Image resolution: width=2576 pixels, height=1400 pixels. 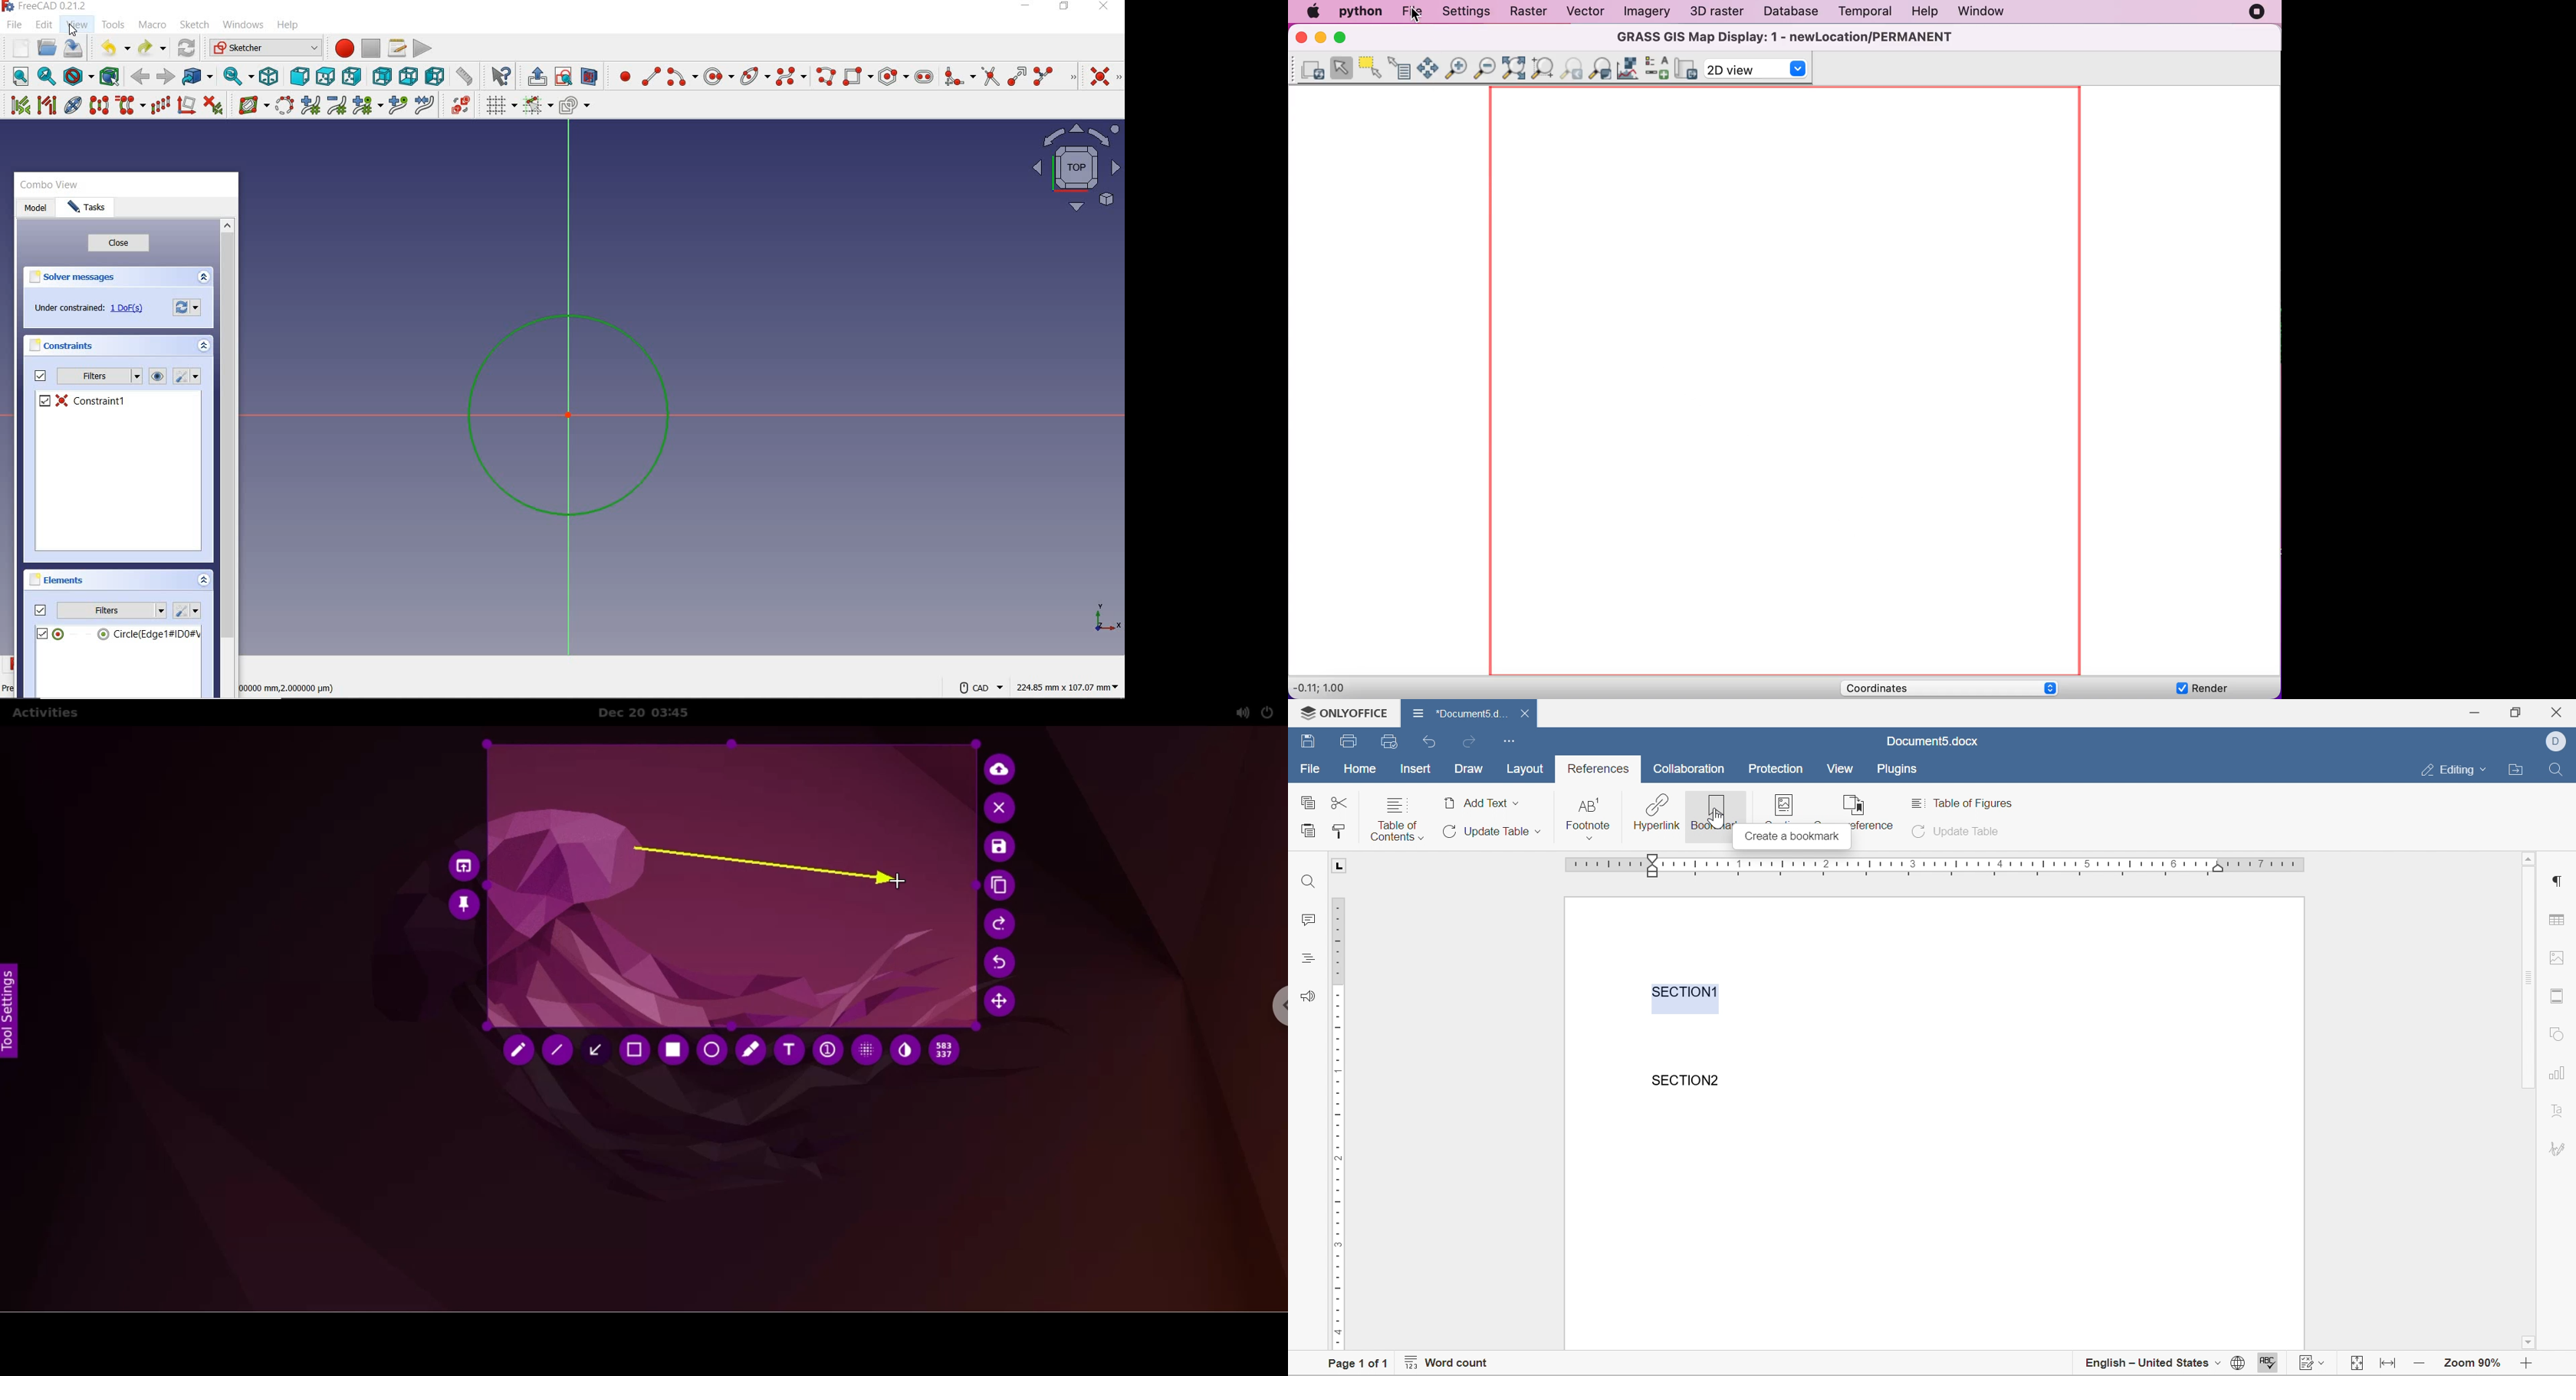 What do you see at coordinates (264, 76) in the screenshot?
I see `isometric` at bounding box center [264, 76].